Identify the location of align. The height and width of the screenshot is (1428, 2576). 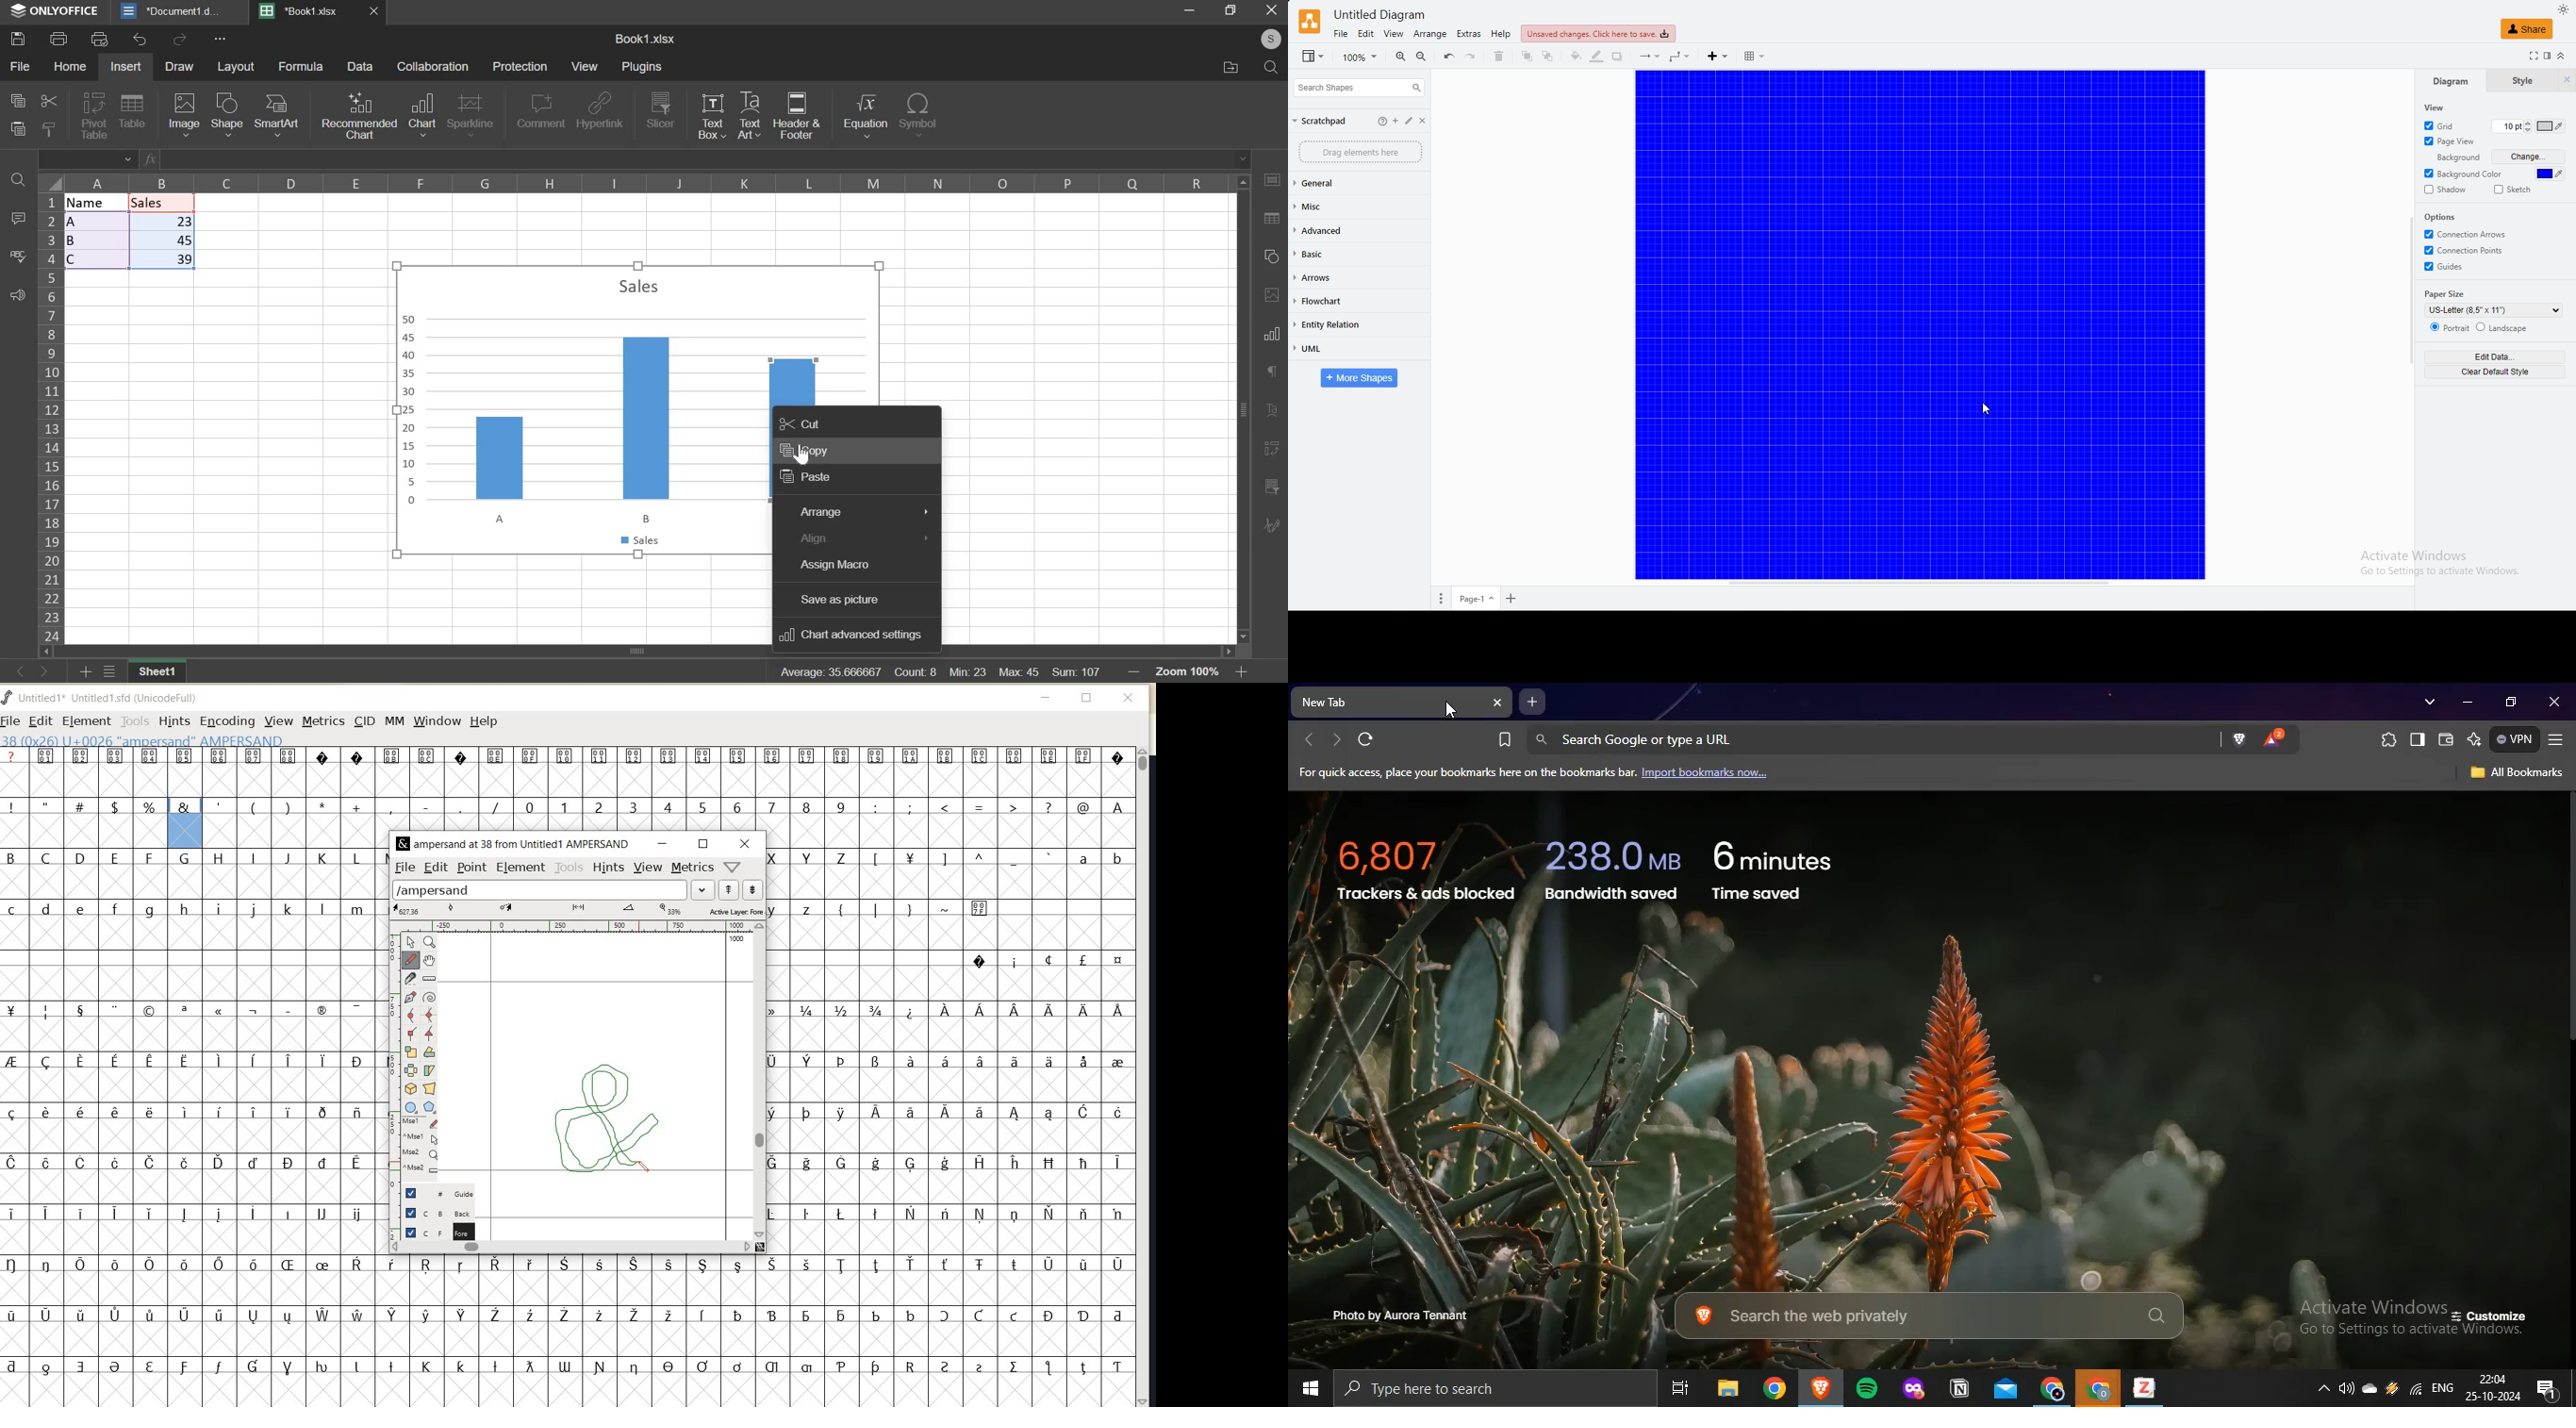
(863, 538).